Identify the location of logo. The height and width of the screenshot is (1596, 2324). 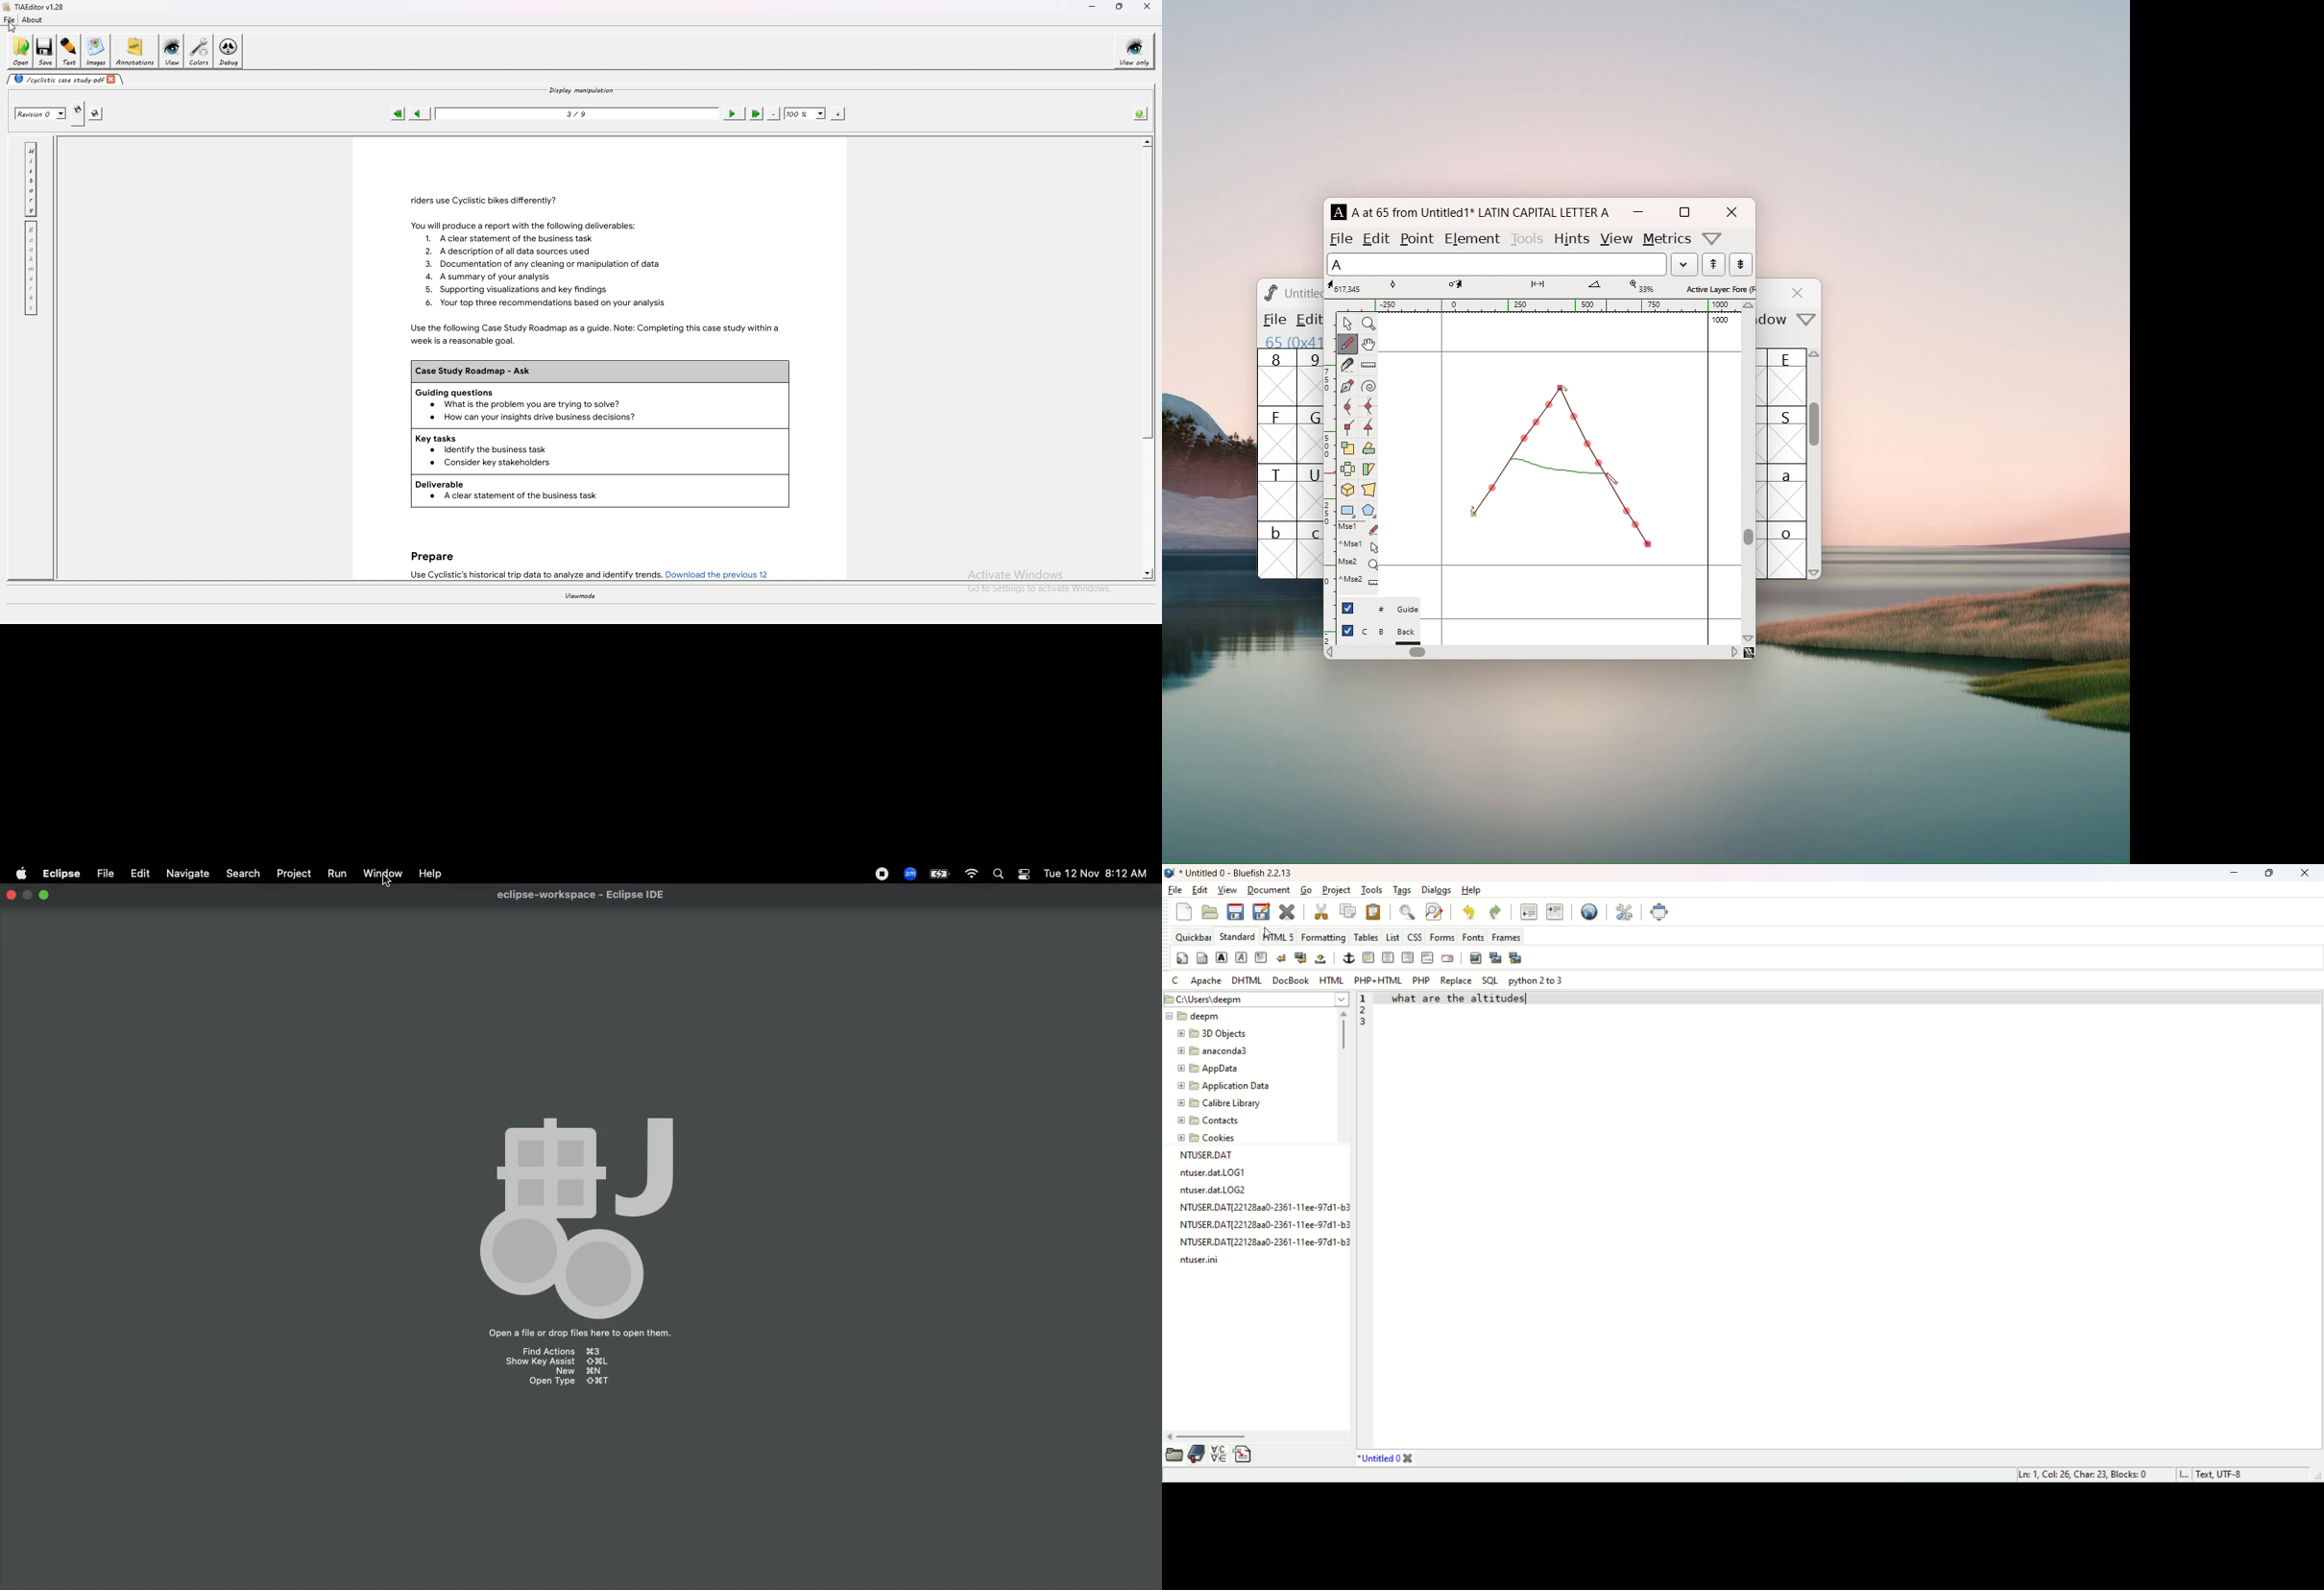
(1269, 292).